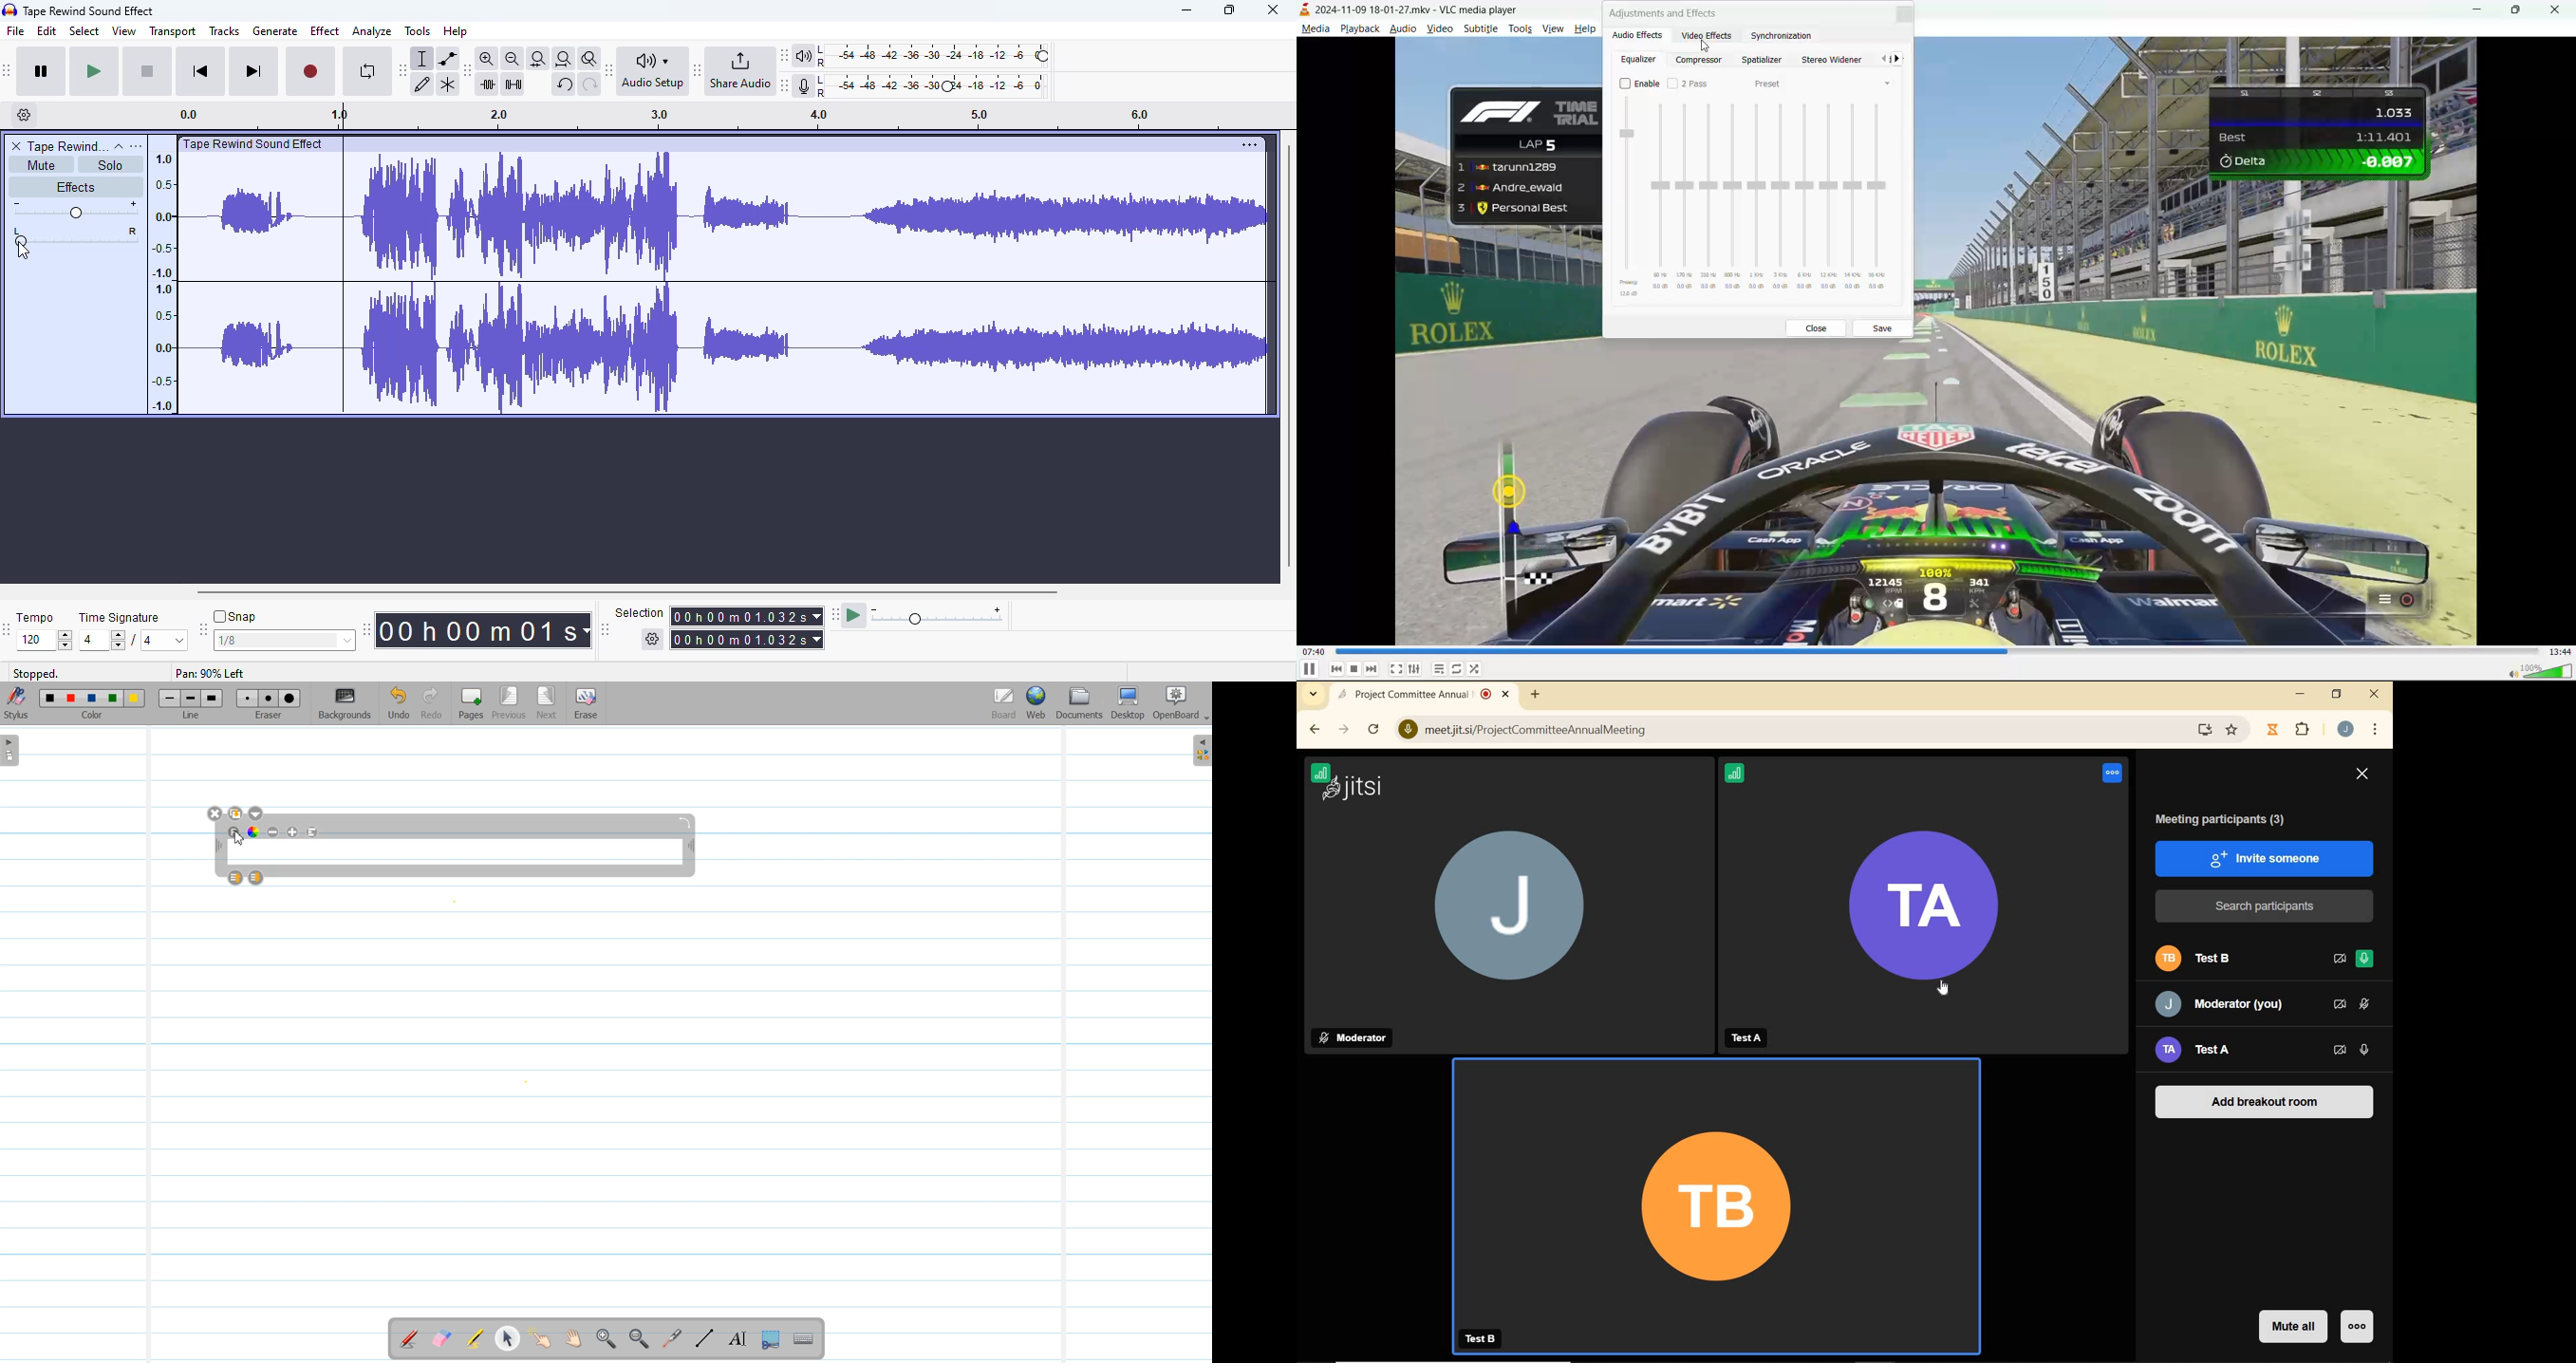  What do you see at coordinates (686, 821) in the screenshot?
I see `Rotate Text window` at bounding box center [686, 821].